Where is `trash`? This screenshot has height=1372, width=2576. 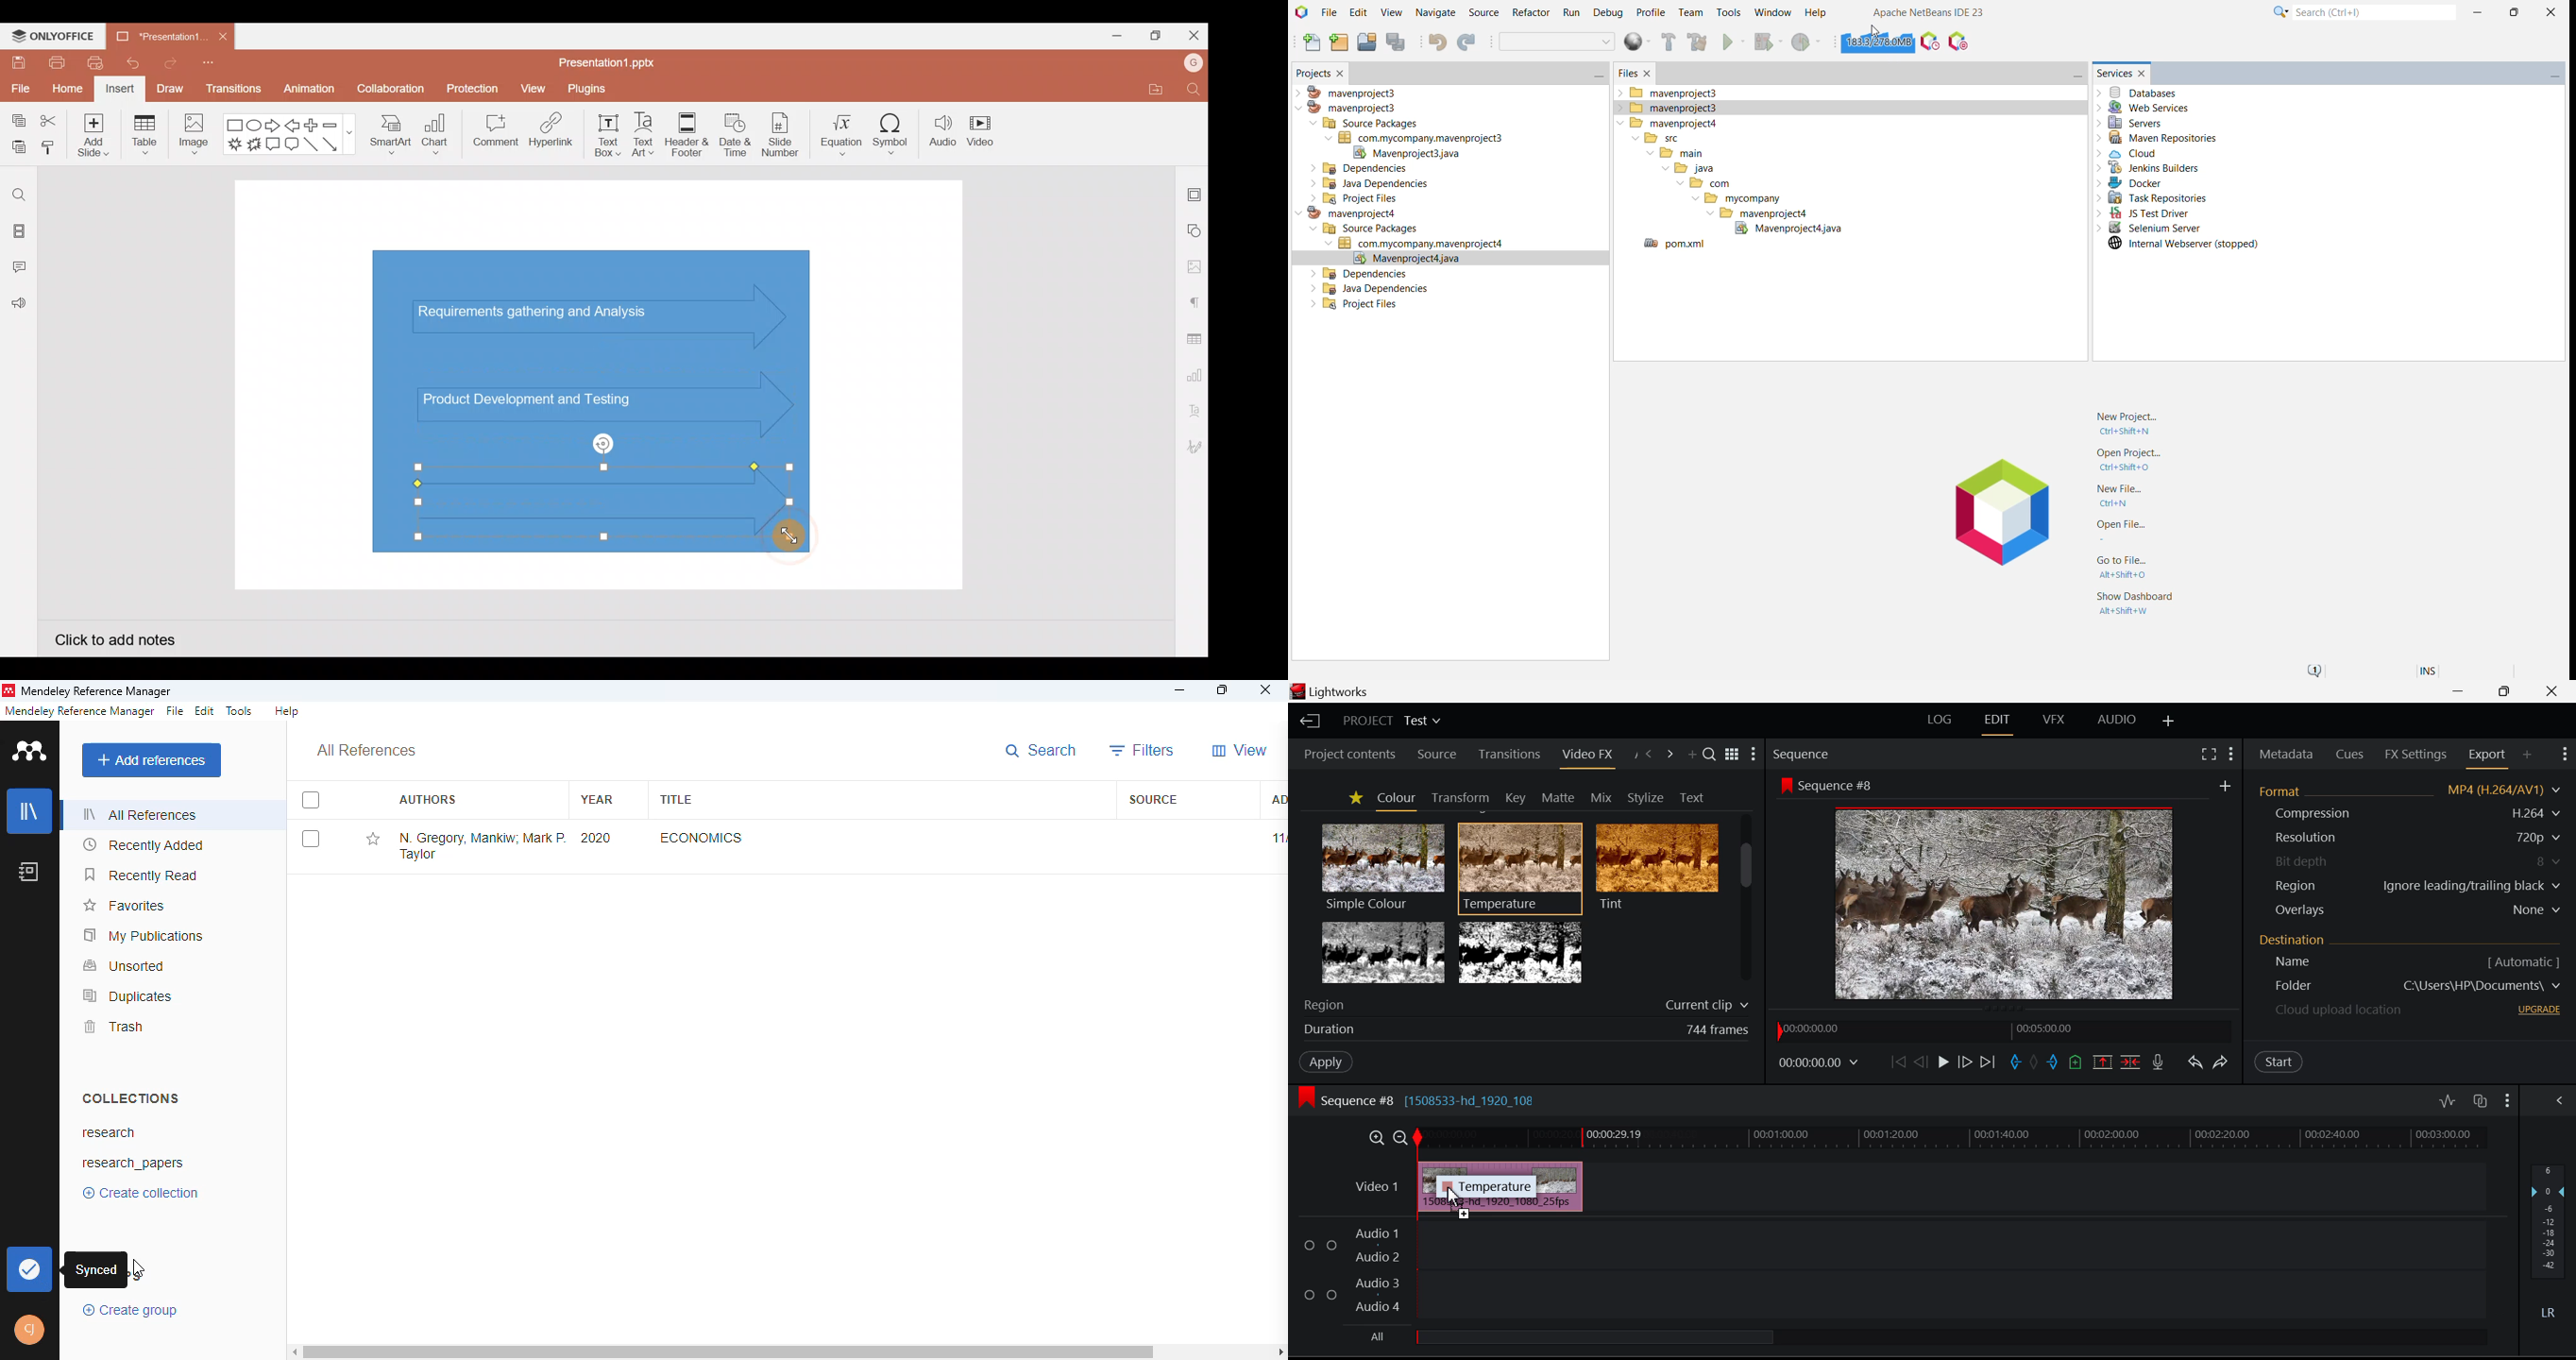 trash is located at coordinates (114, 1027).